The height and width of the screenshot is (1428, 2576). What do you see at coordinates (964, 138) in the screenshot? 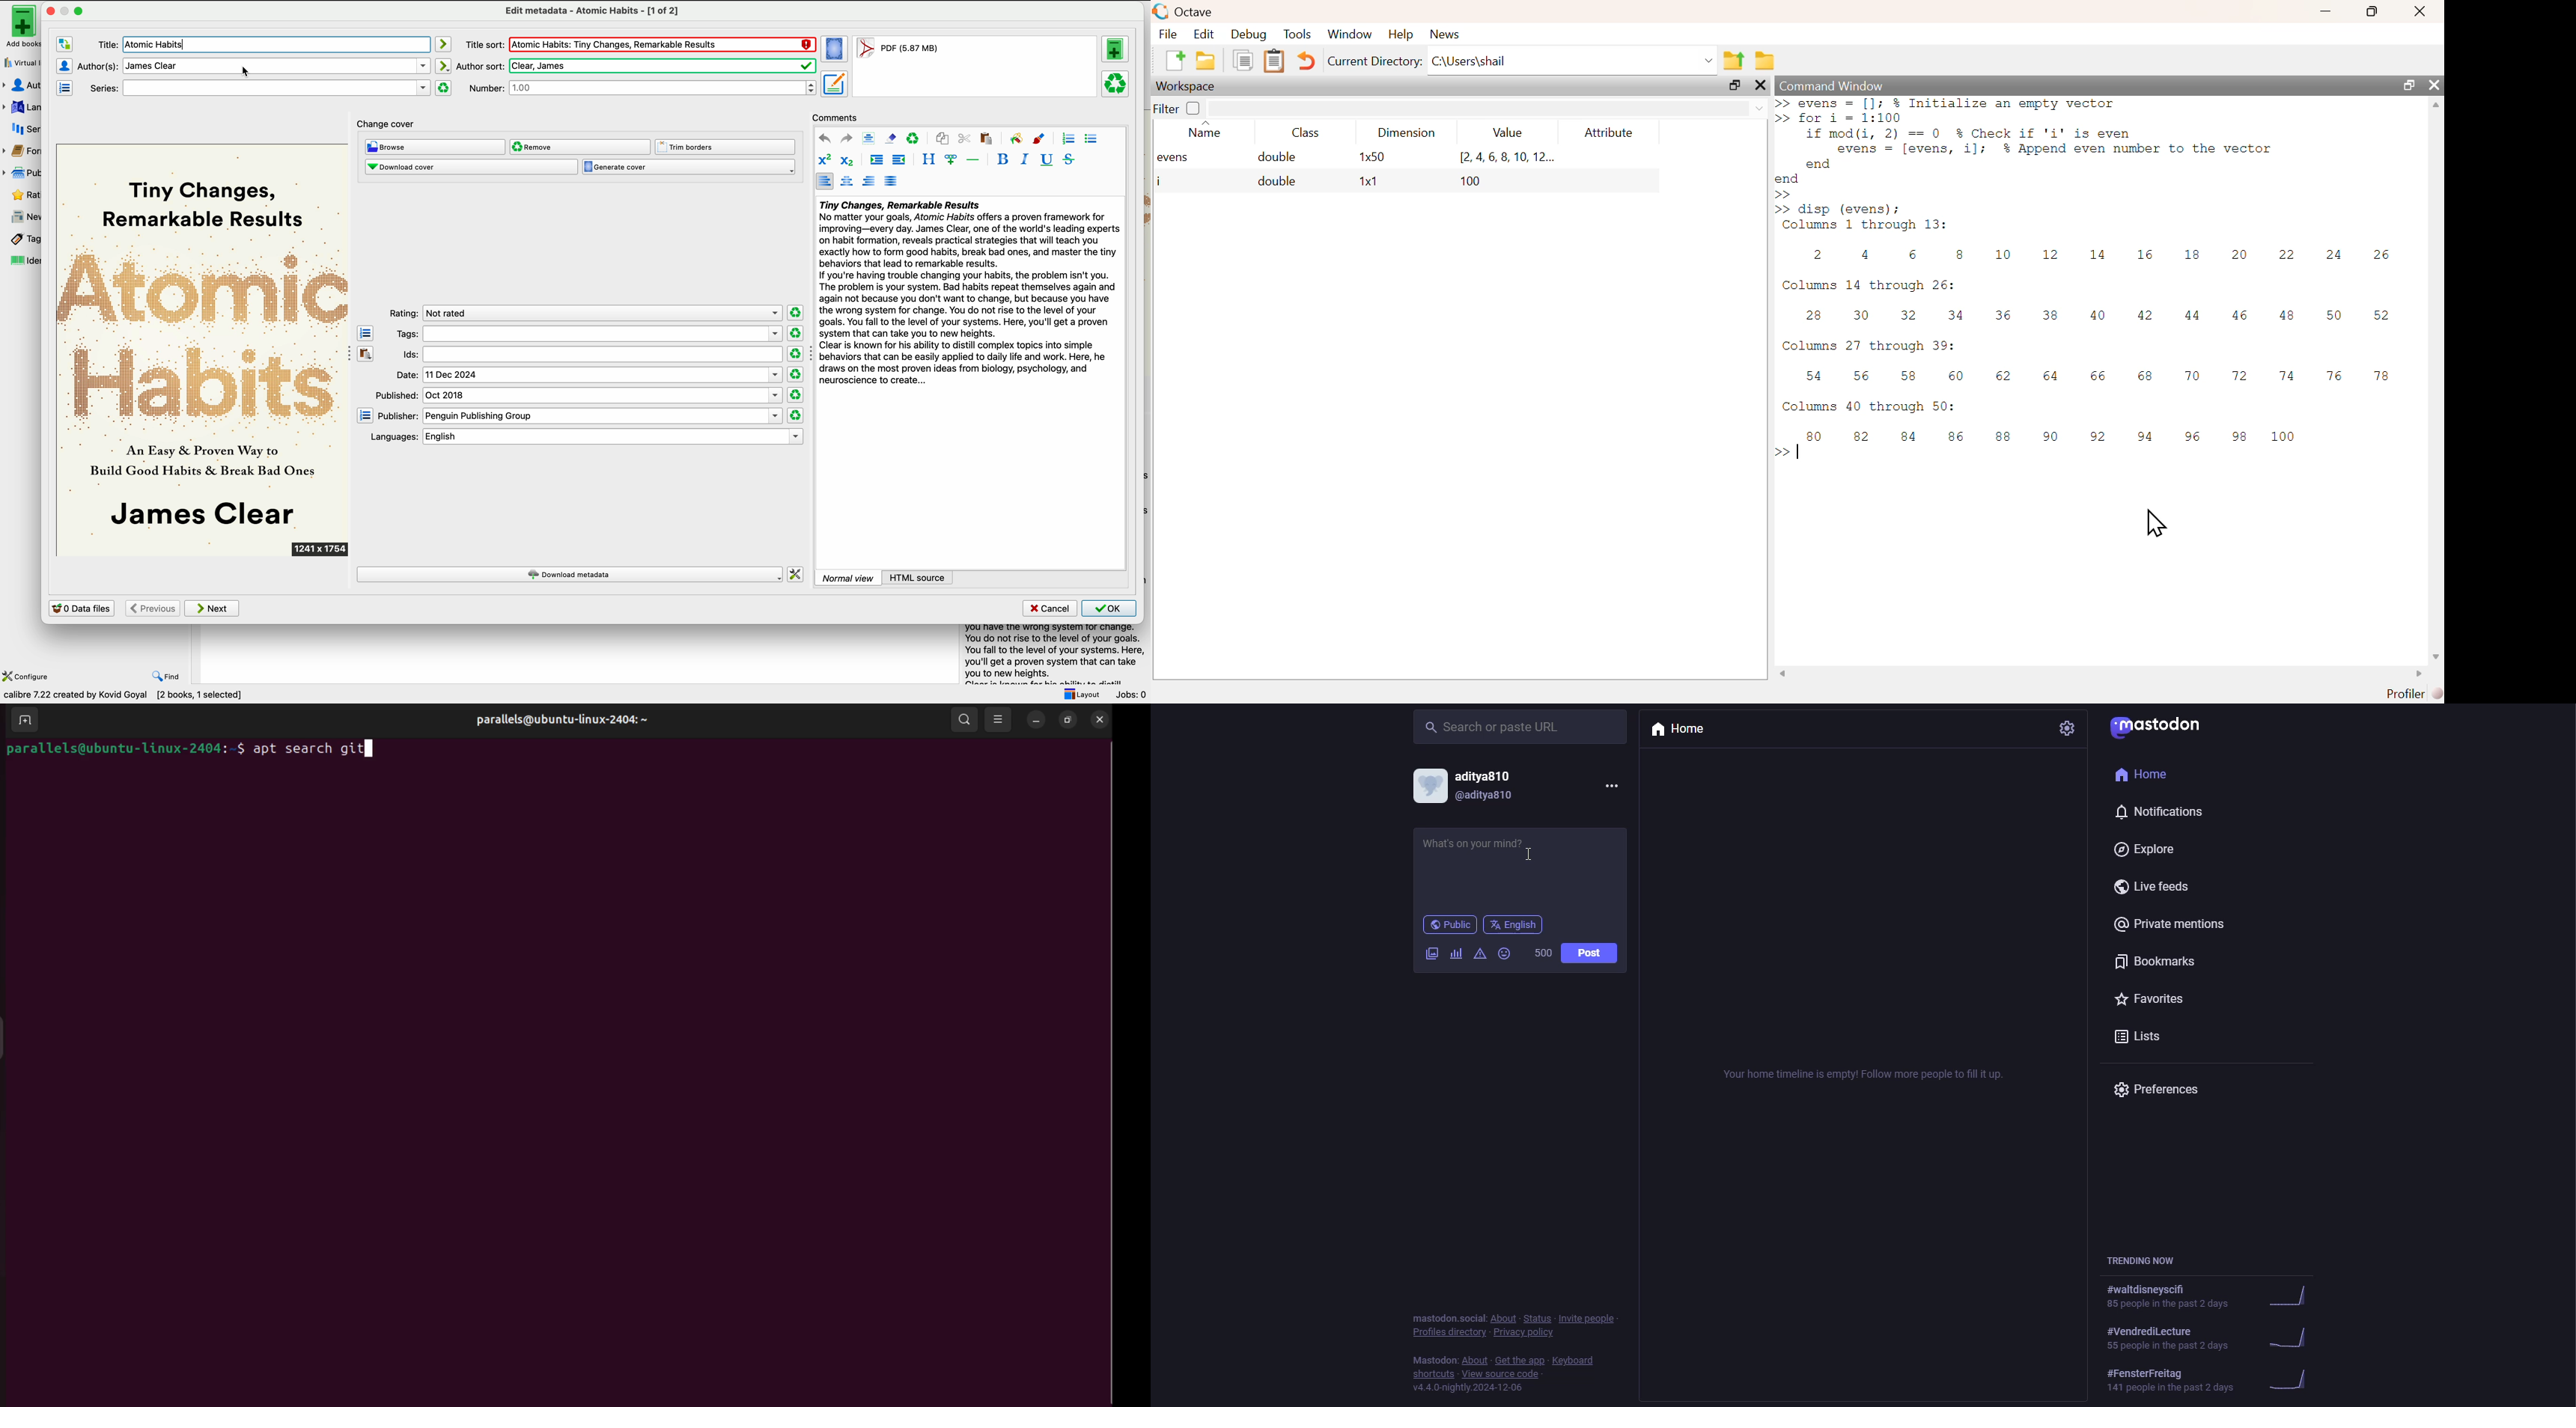
I see `cut` at bounding box center [964, 138].